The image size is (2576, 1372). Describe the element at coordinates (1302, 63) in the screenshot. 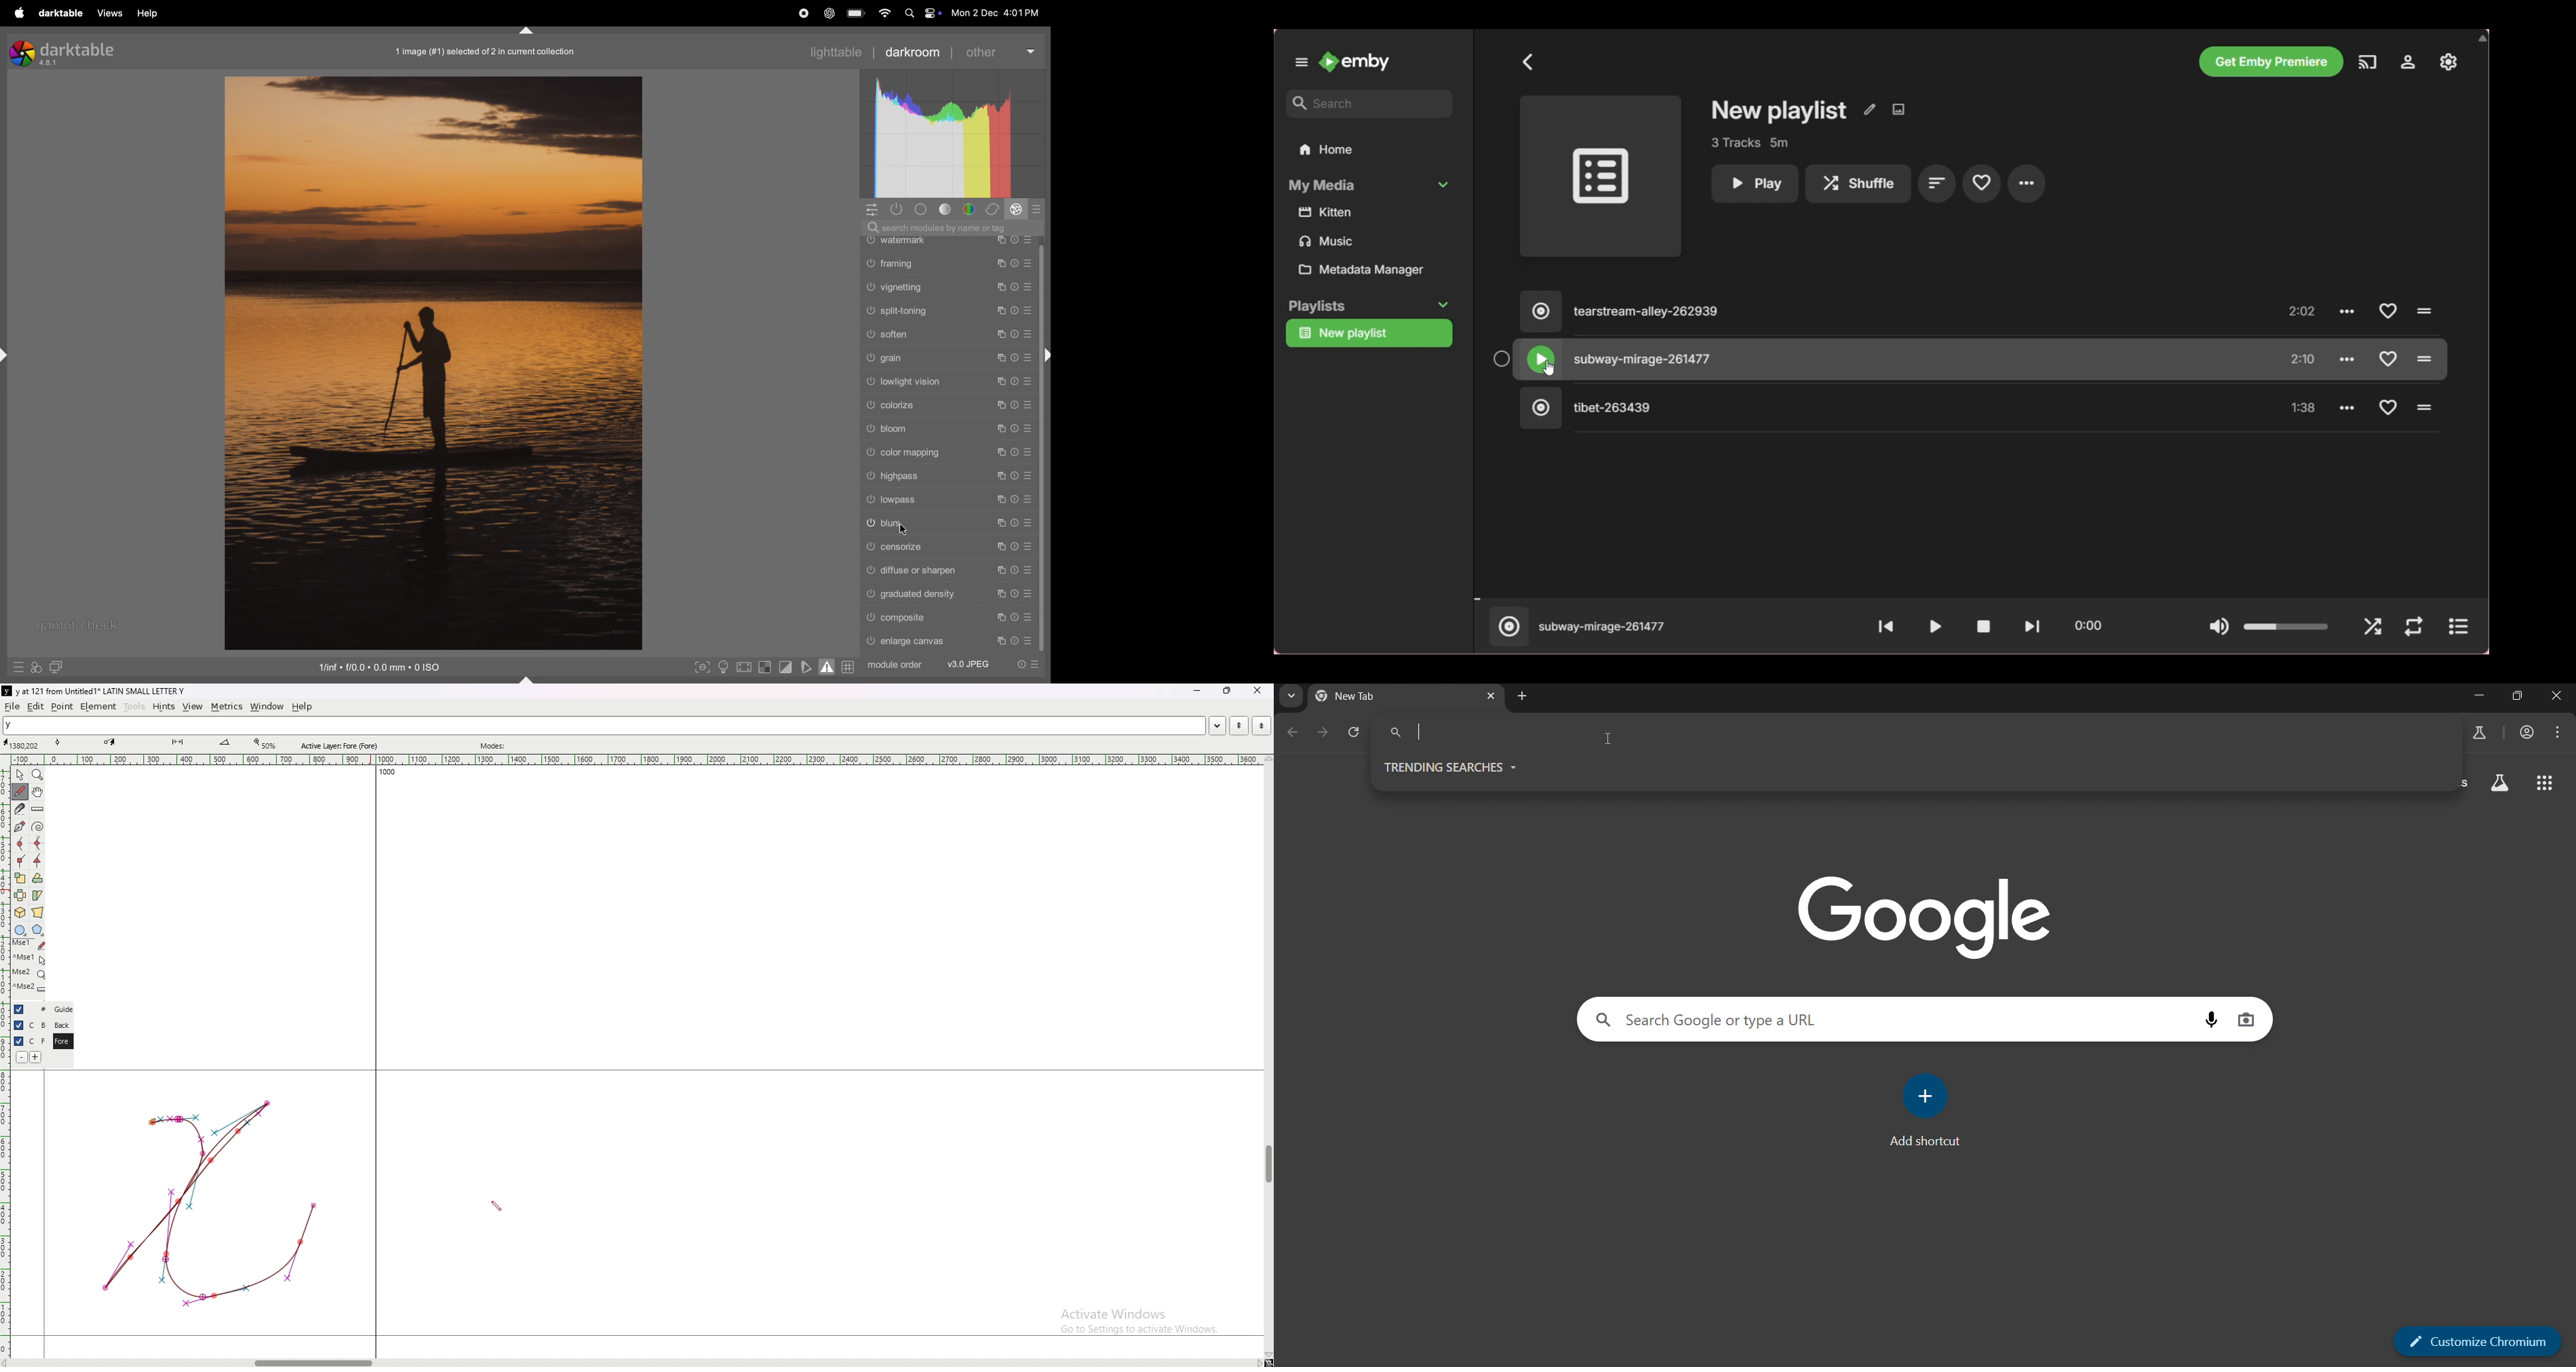

I see `Unpin left panel` at that location.